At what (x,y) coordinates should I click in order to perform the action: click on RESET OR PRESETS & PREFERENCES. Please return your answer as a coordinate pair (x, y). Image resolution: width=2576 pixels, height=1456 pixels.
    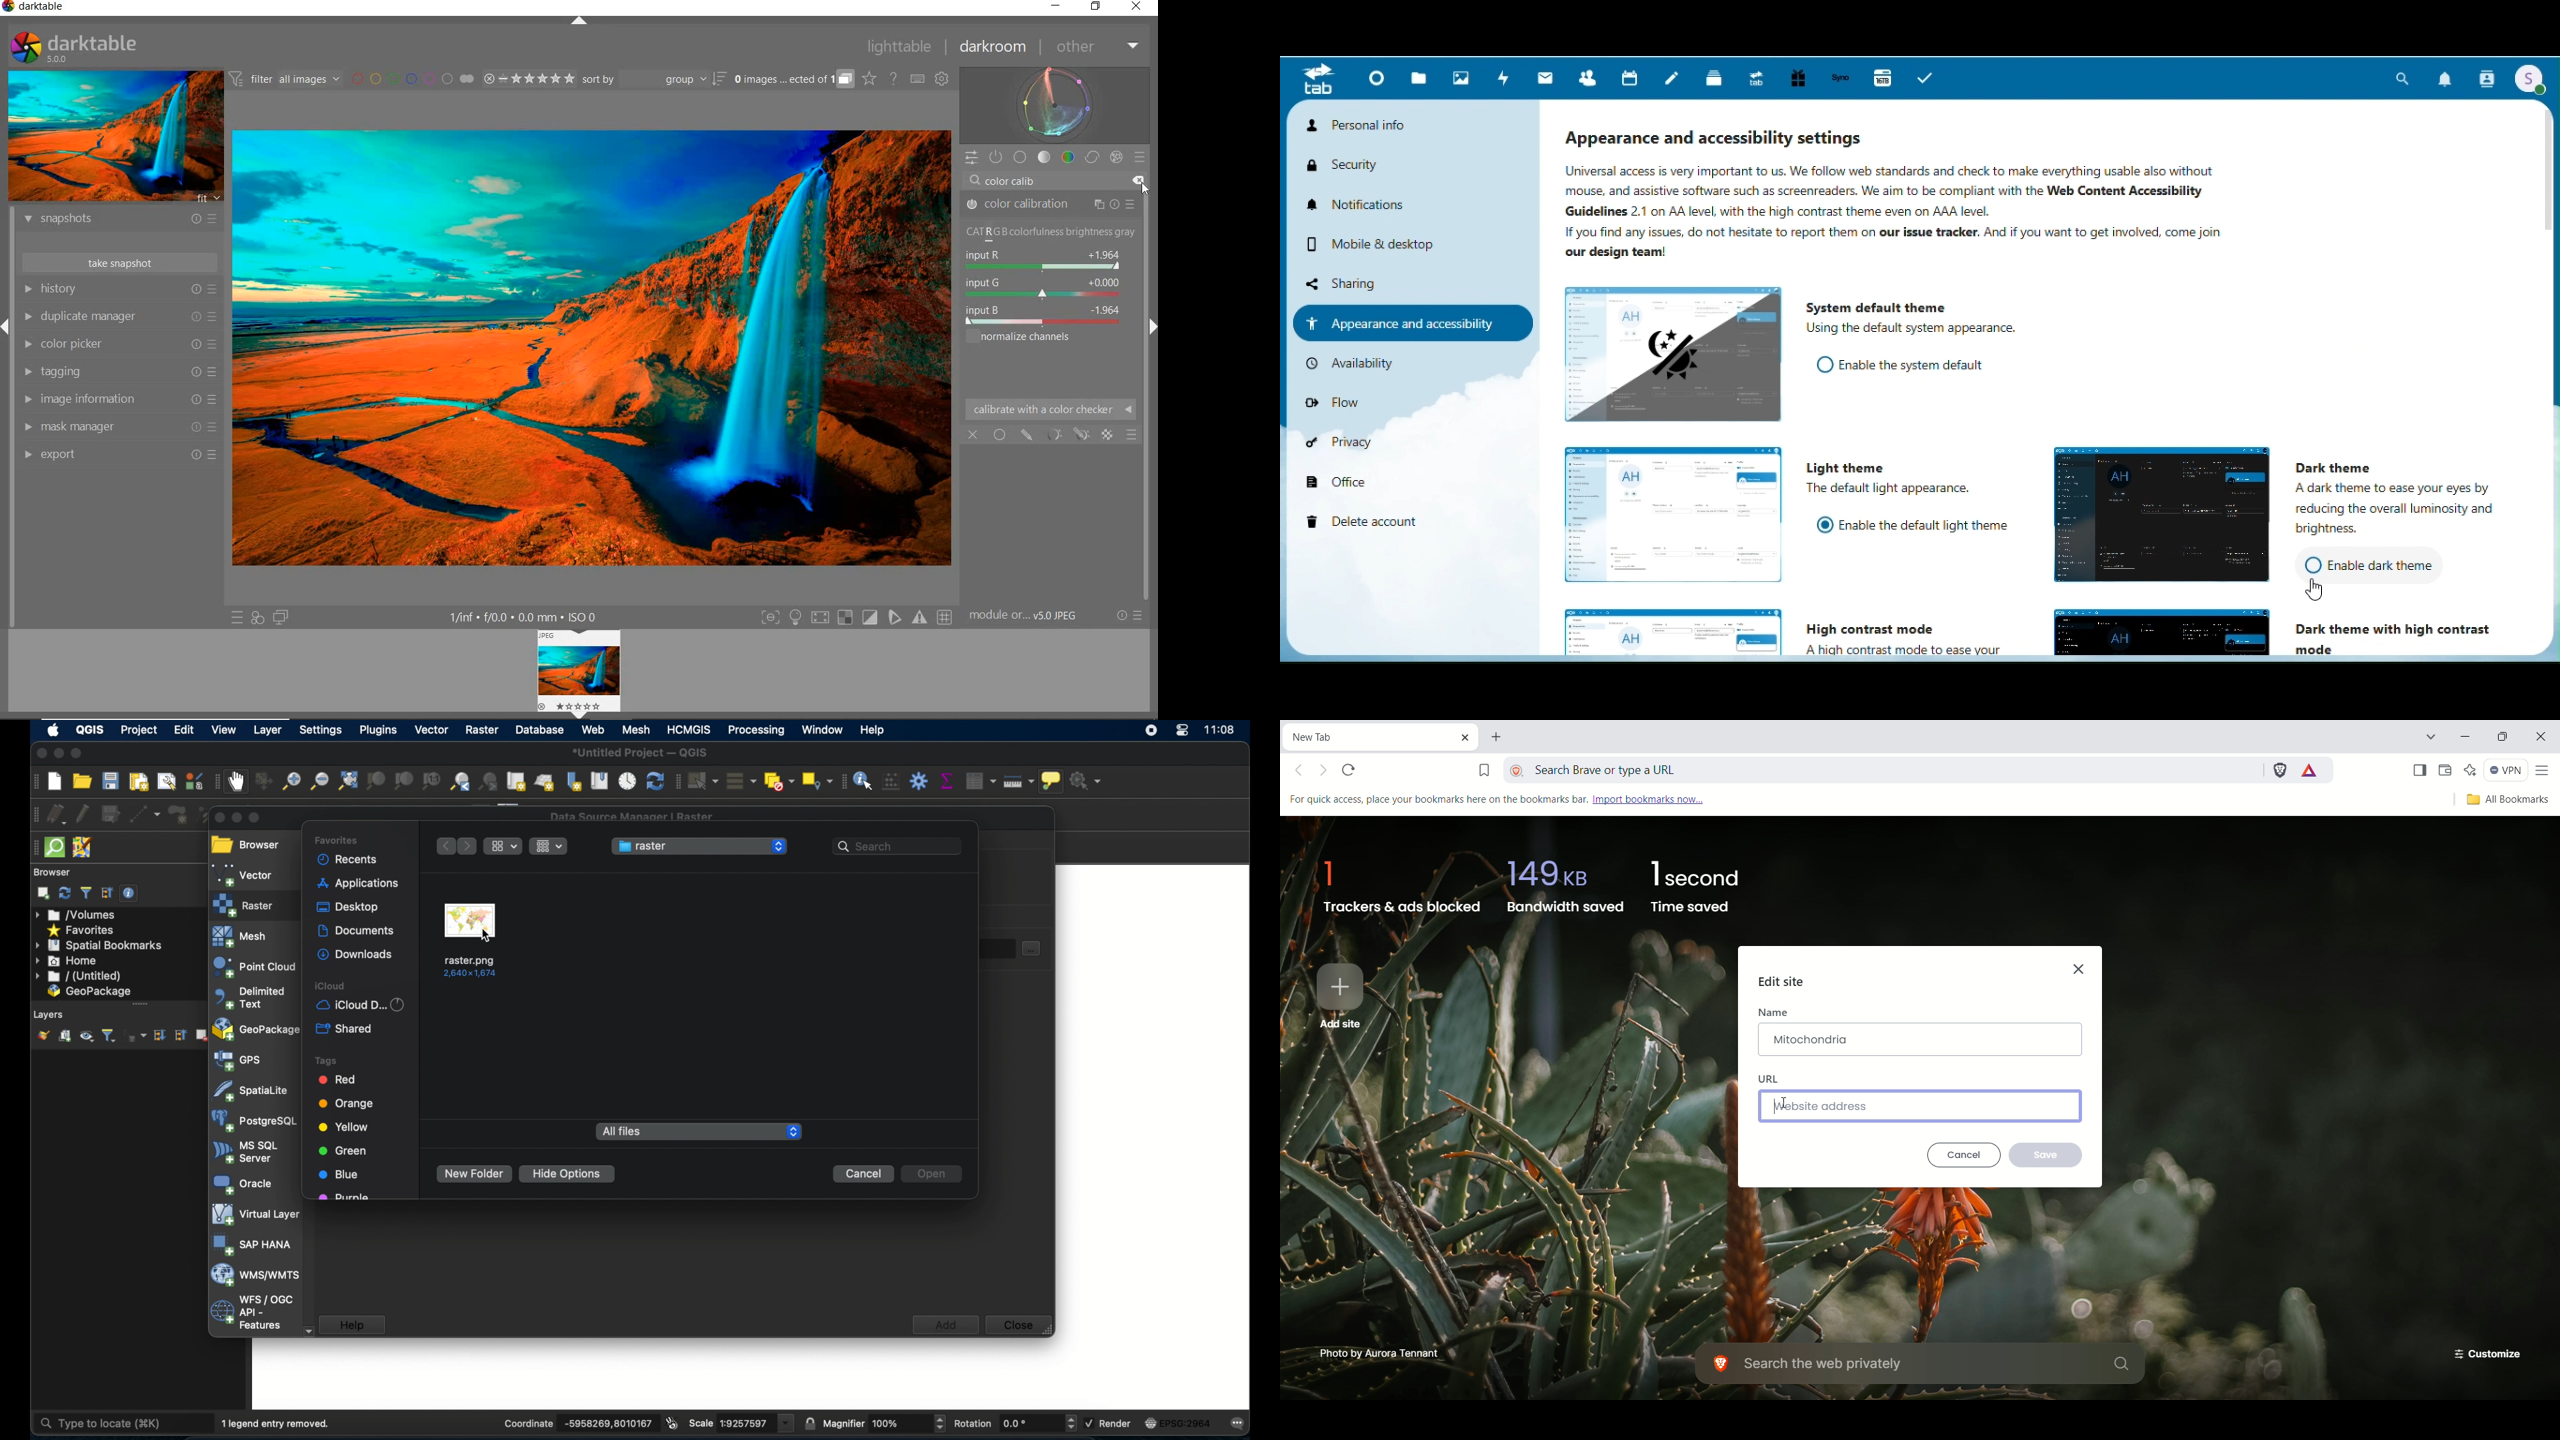
    Looking at the image, I should click on (1130, 617).